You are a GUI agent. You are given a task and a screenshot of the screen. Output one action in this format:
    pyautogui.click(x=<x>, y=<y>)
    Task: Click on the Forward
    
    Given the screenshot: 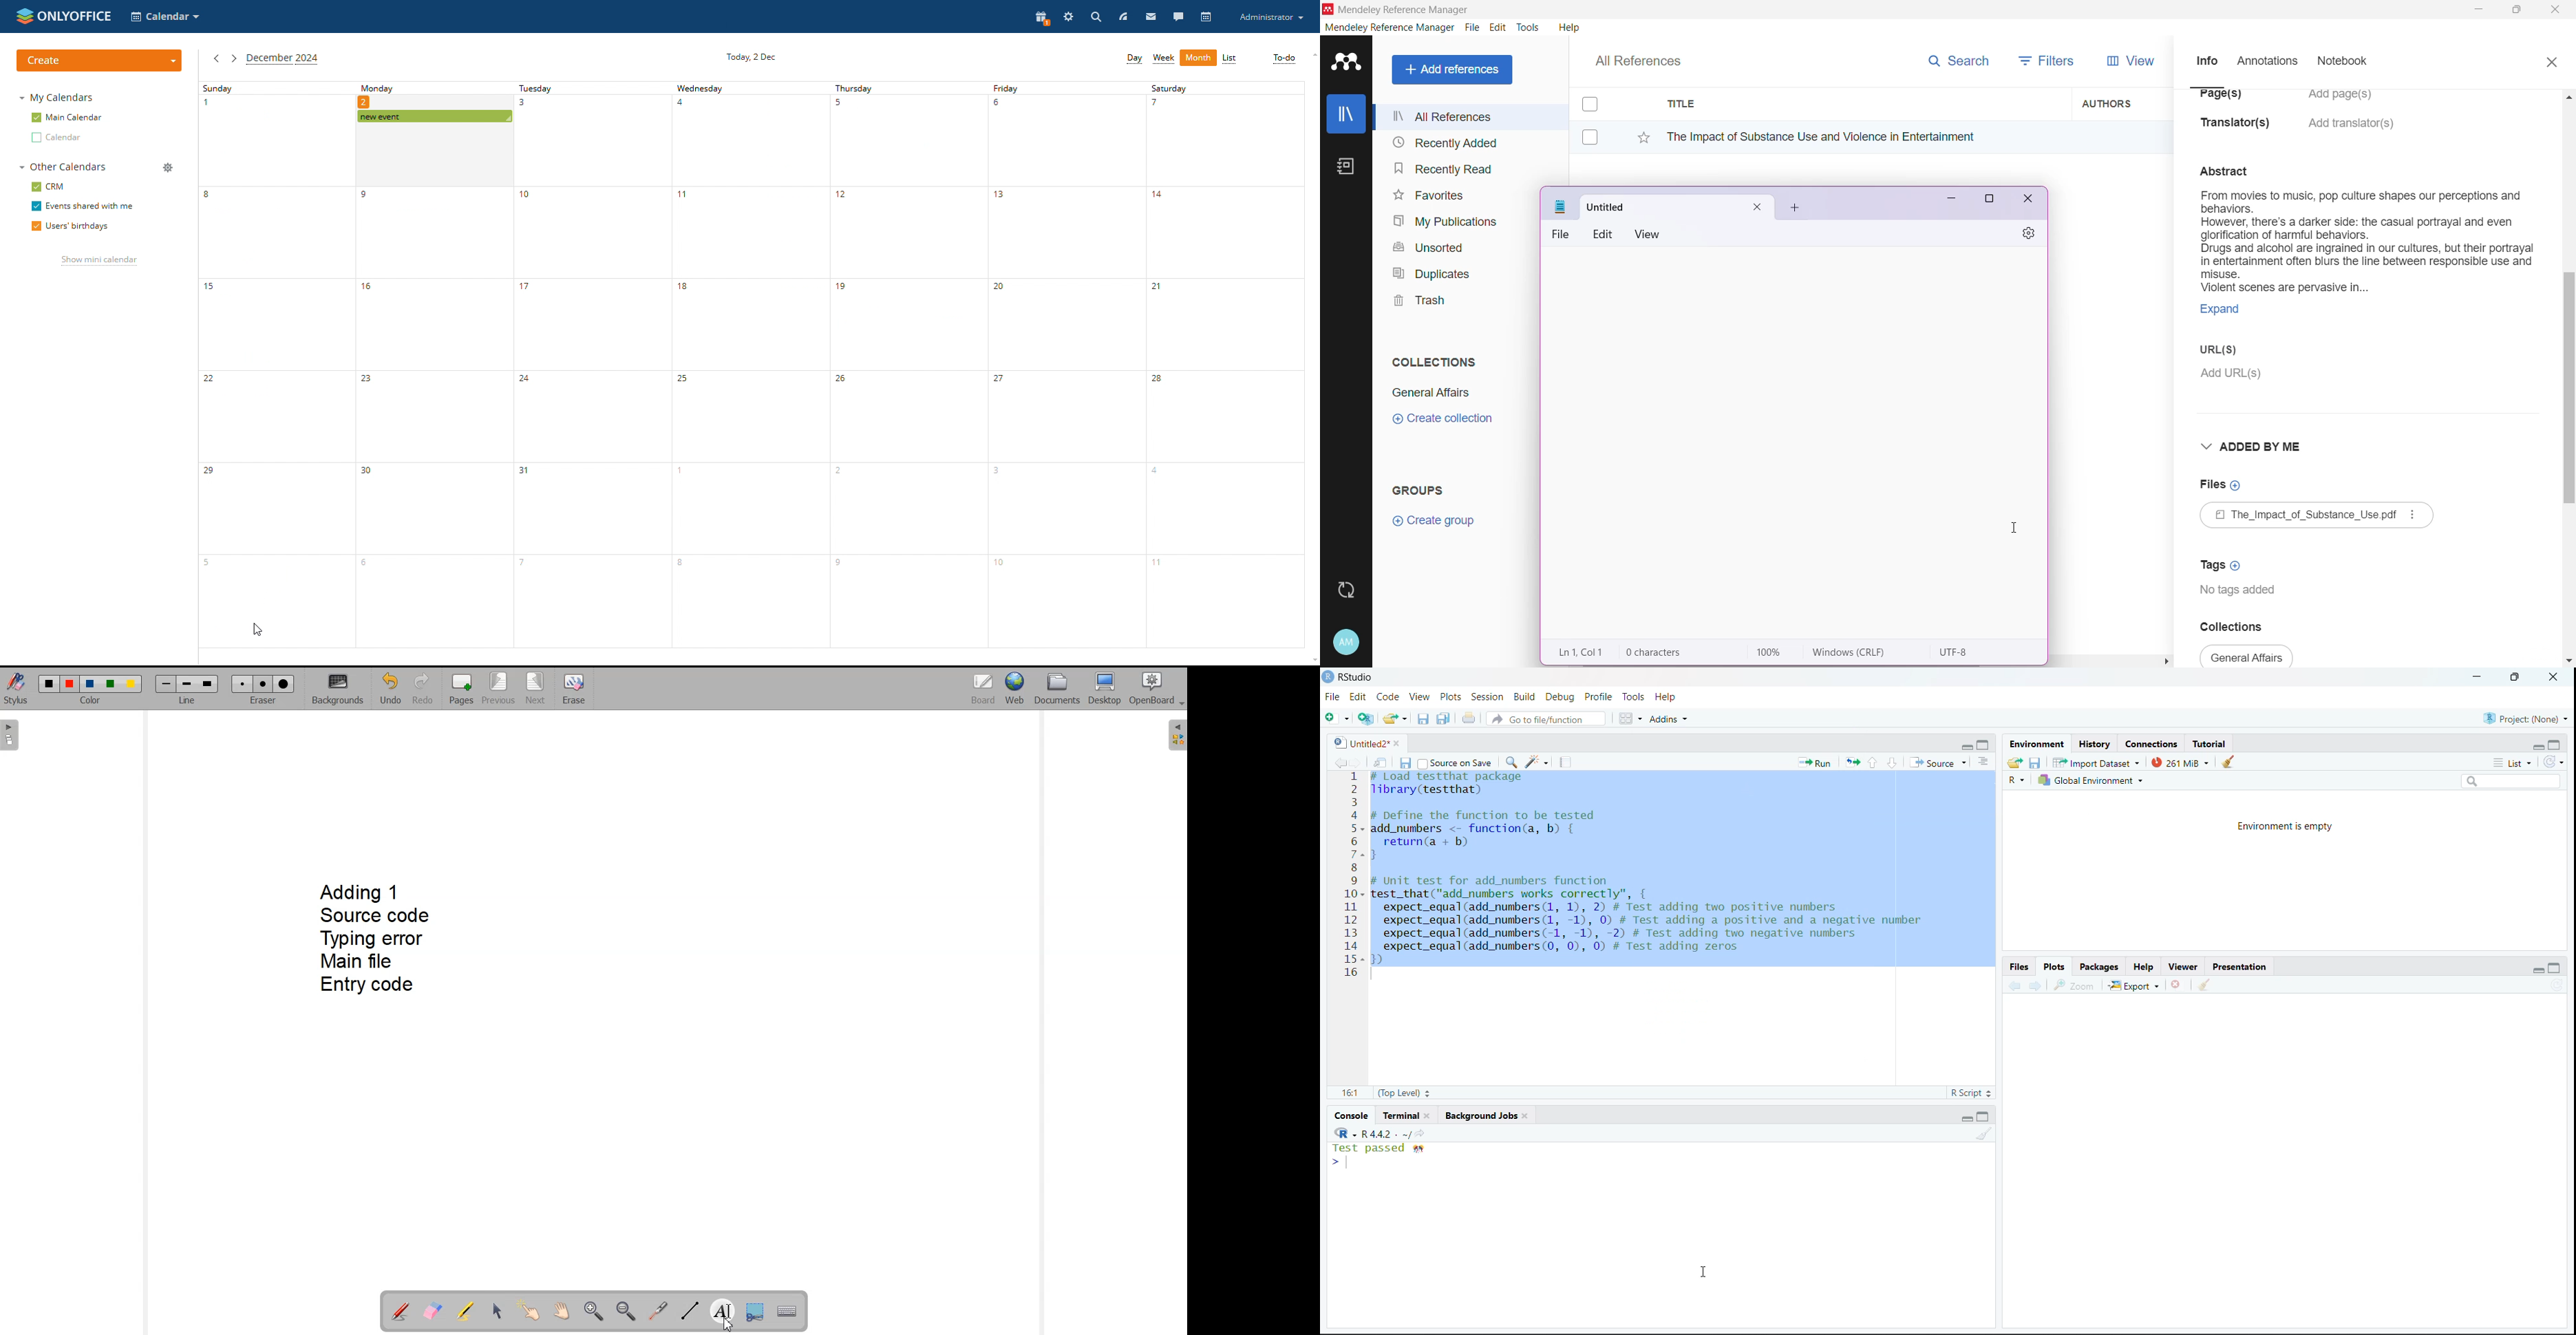 What is the action you would take?
    pyautogui.click(x=2035, y=984)
    